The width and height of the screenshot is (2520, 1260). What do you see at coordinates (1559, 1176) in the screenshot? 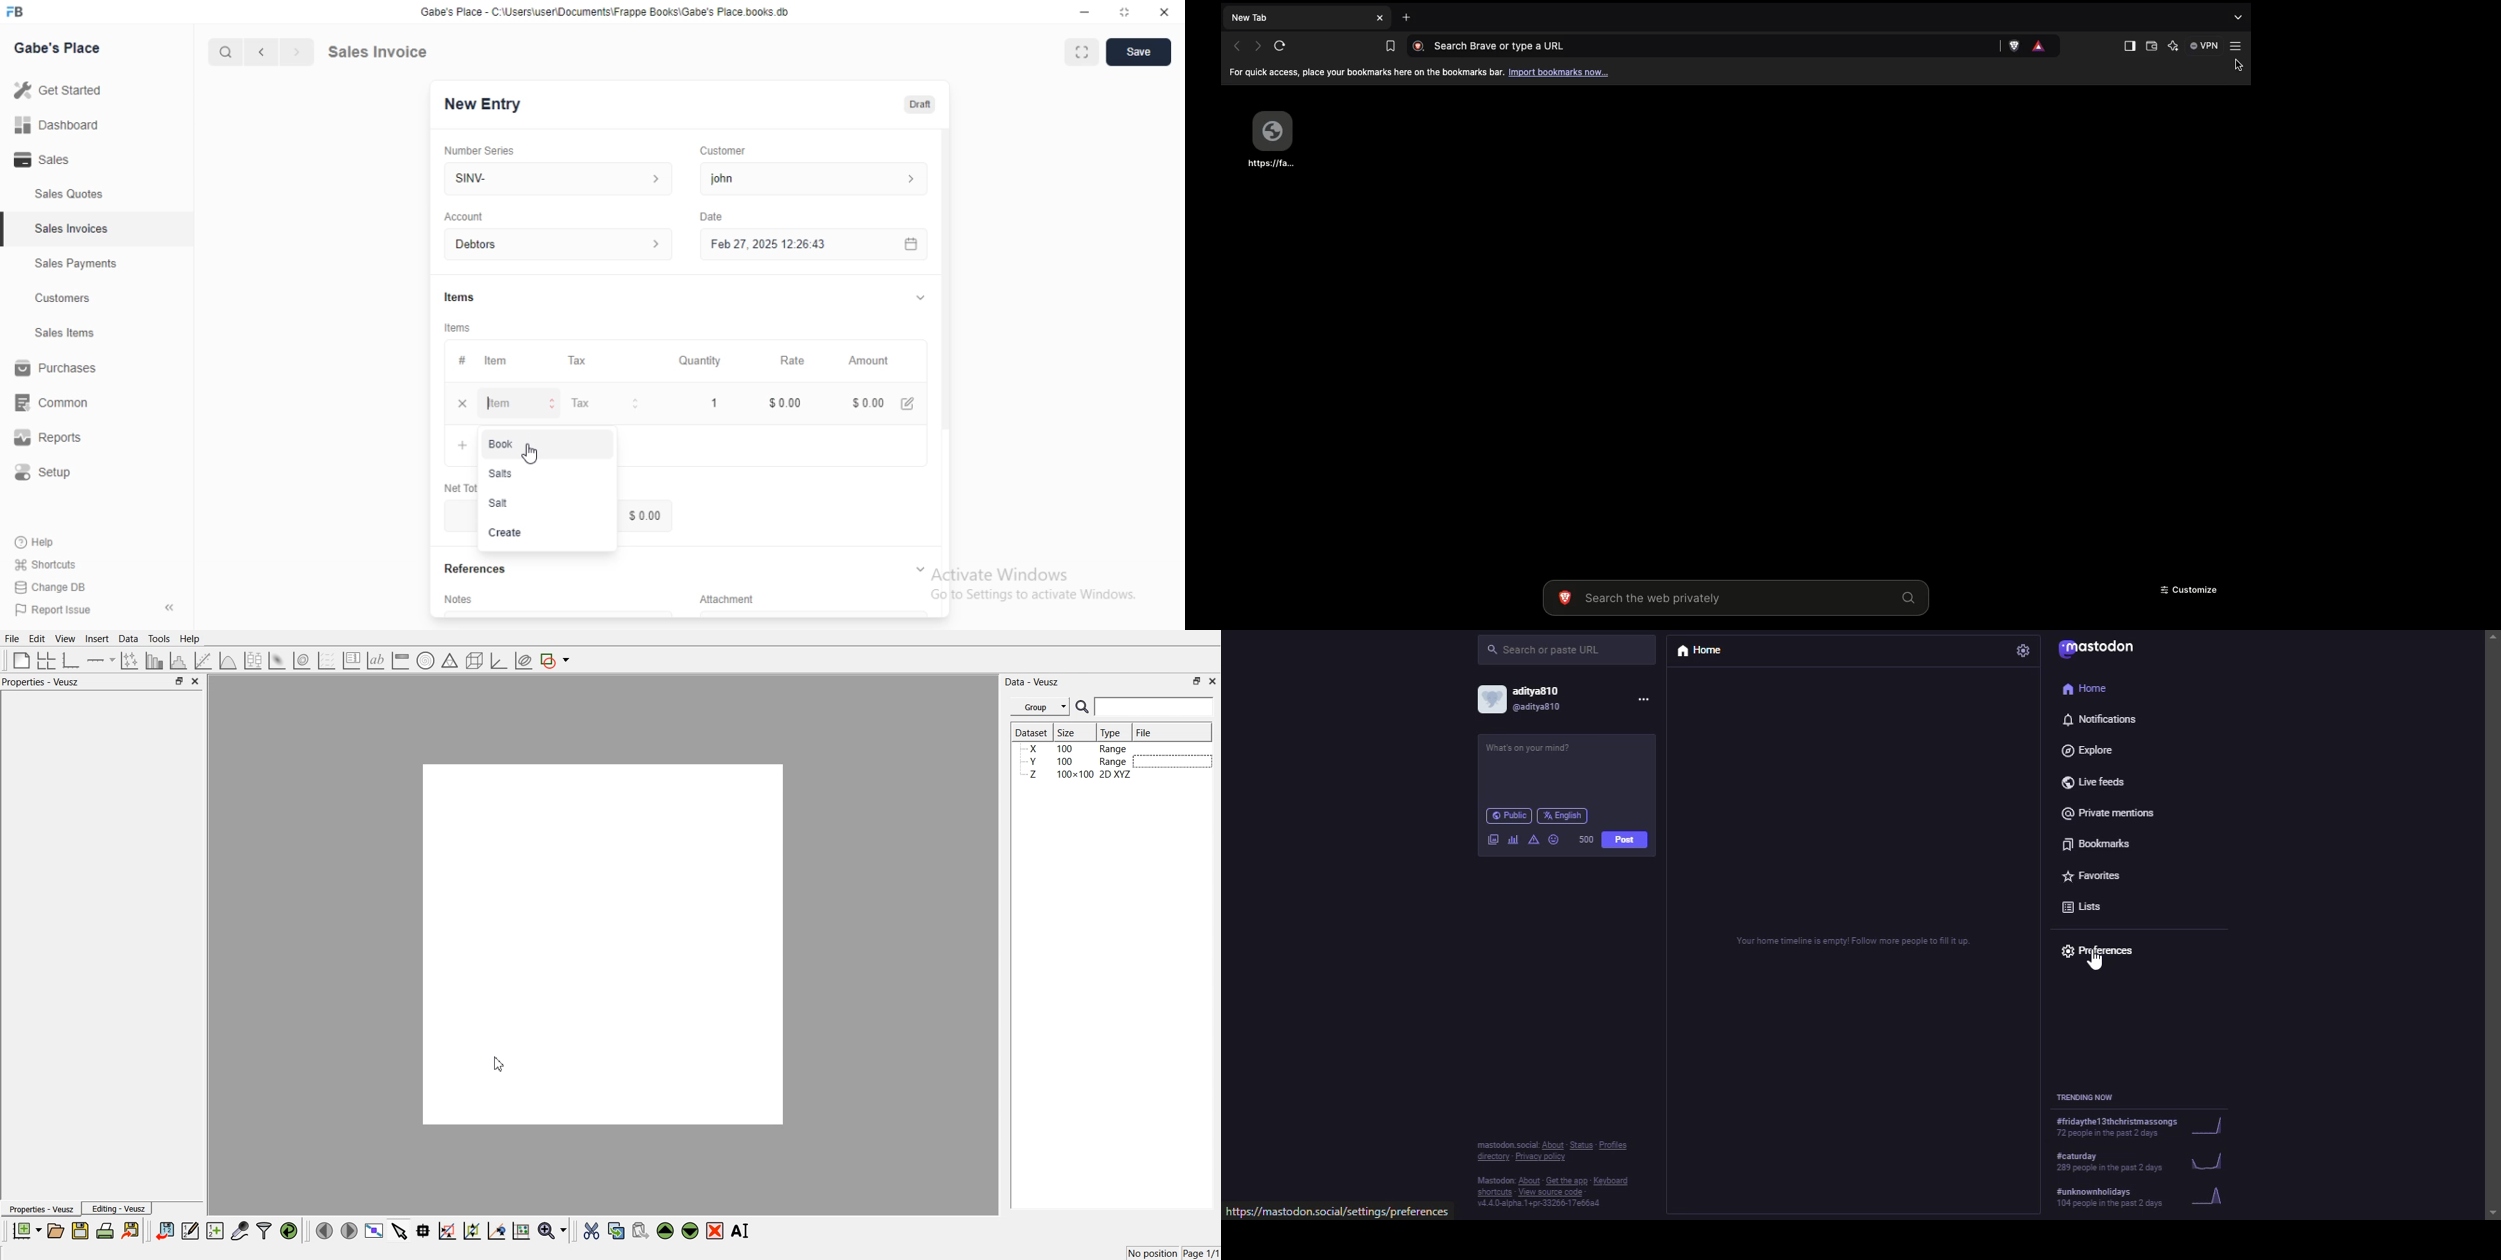
I see `info` at bounding box center [1559, 1176].